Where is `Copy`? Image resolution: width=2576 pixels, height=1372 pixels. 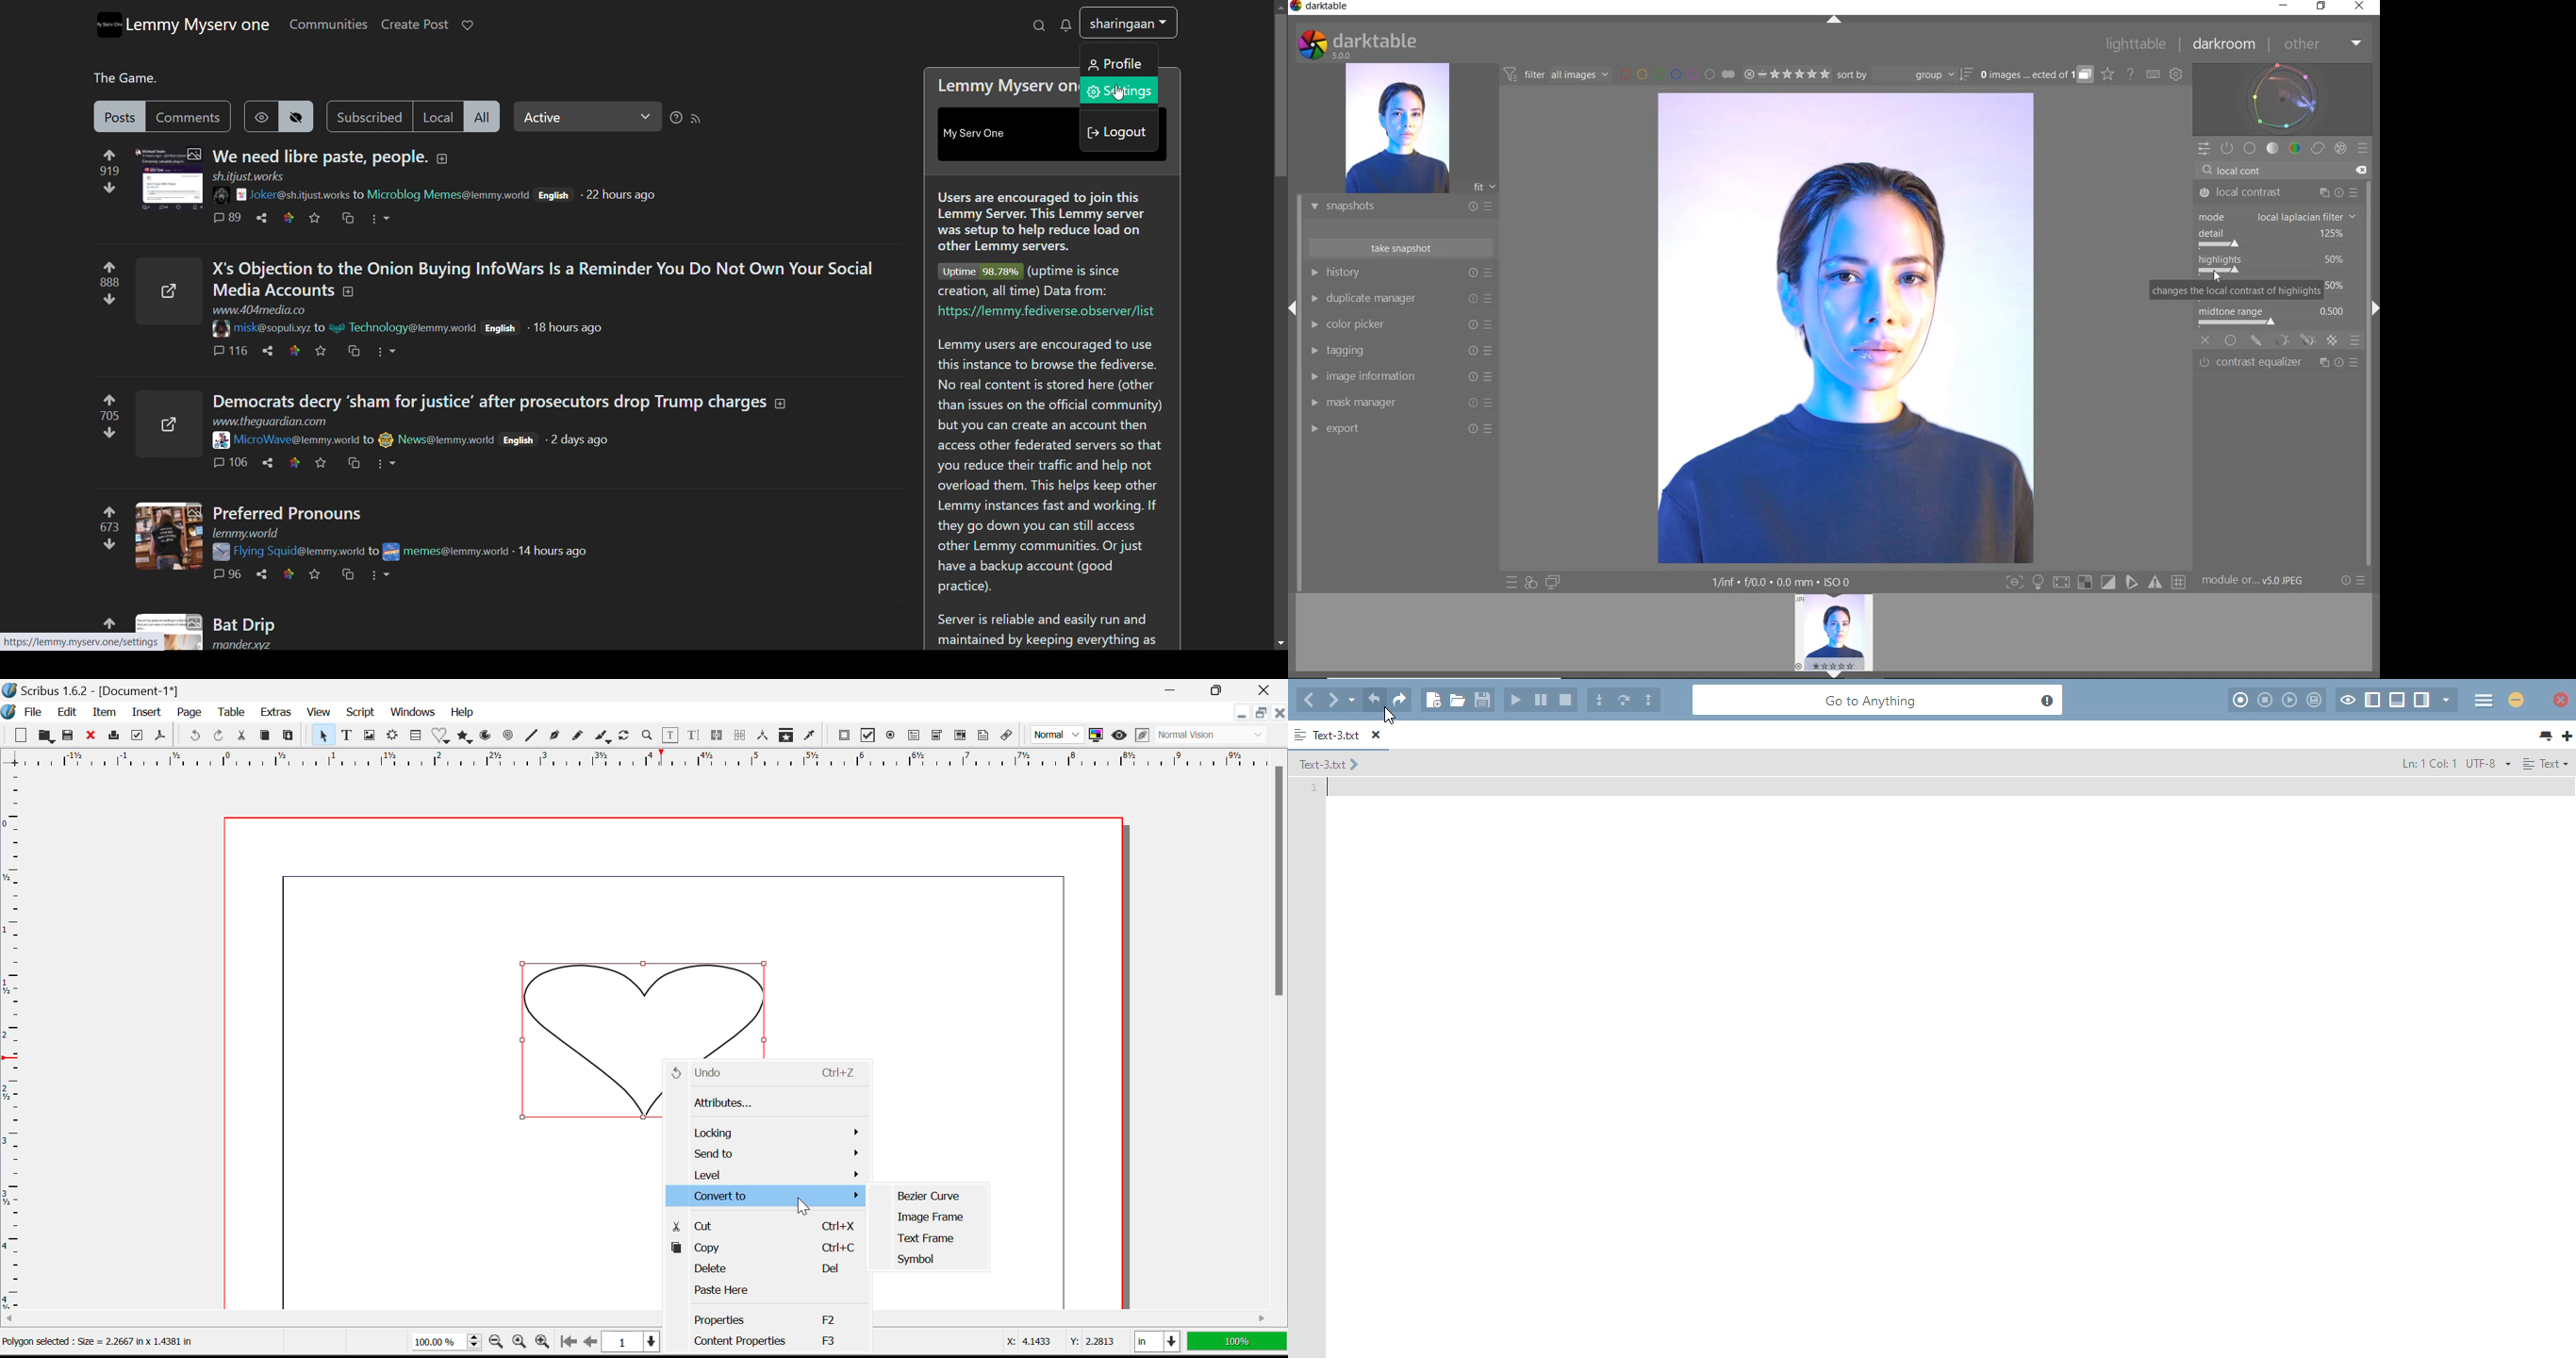 Copy is located at coordinates (765, 1249).